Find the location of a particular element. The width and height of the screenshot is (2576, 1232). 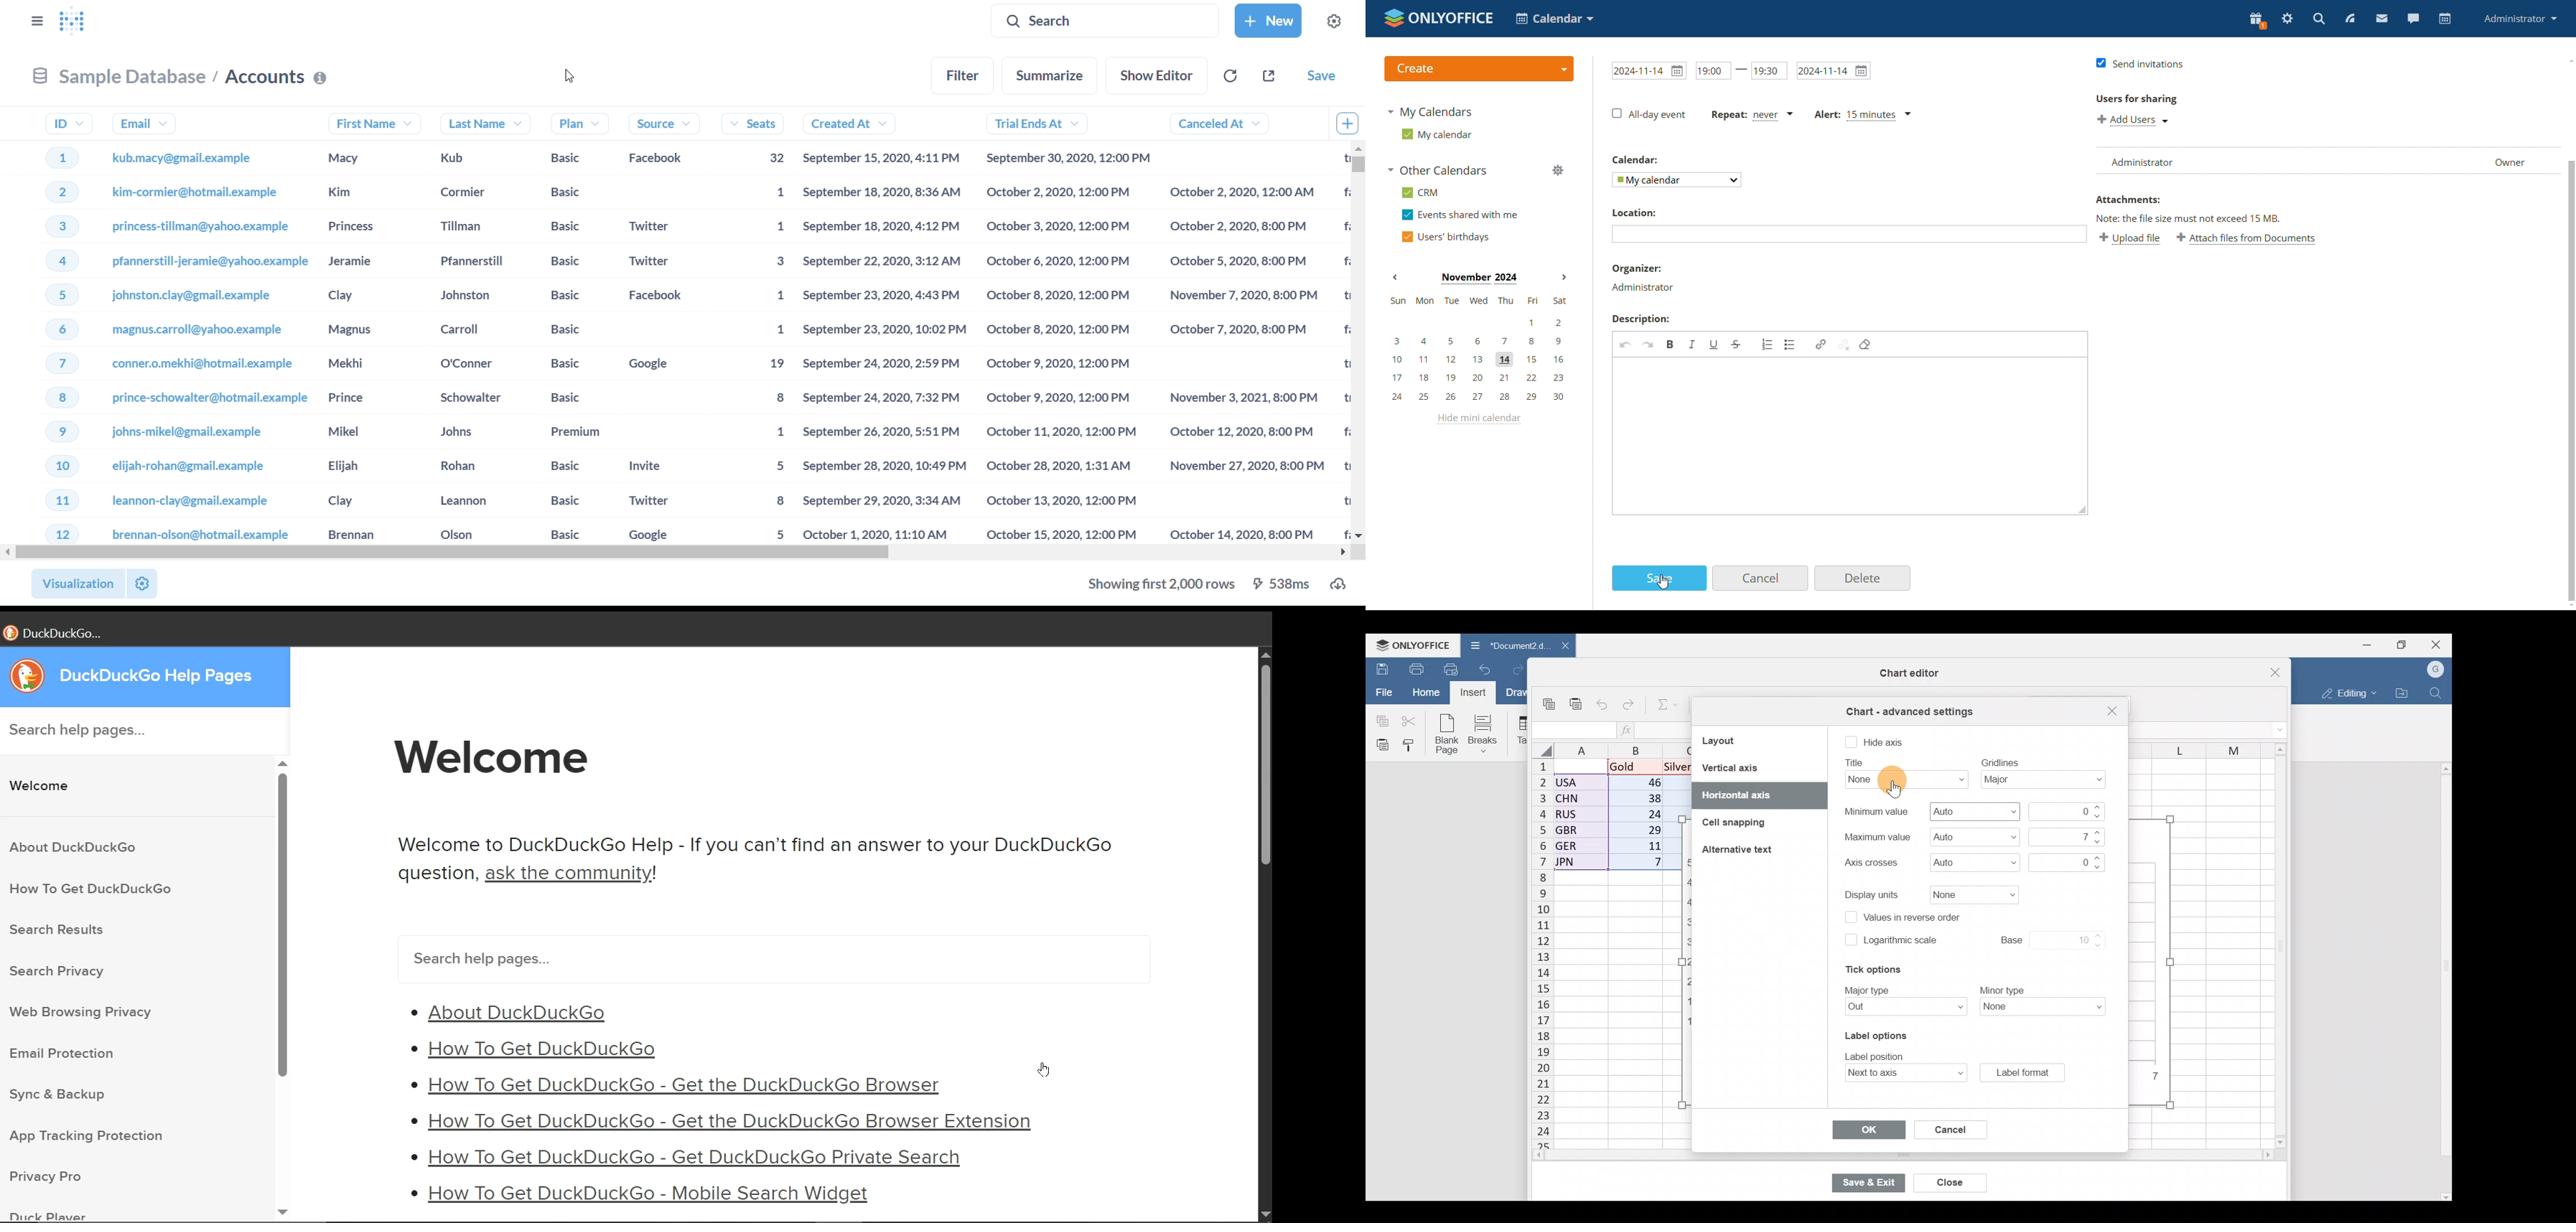

Editing mode is located at coordinates (2347, 693).